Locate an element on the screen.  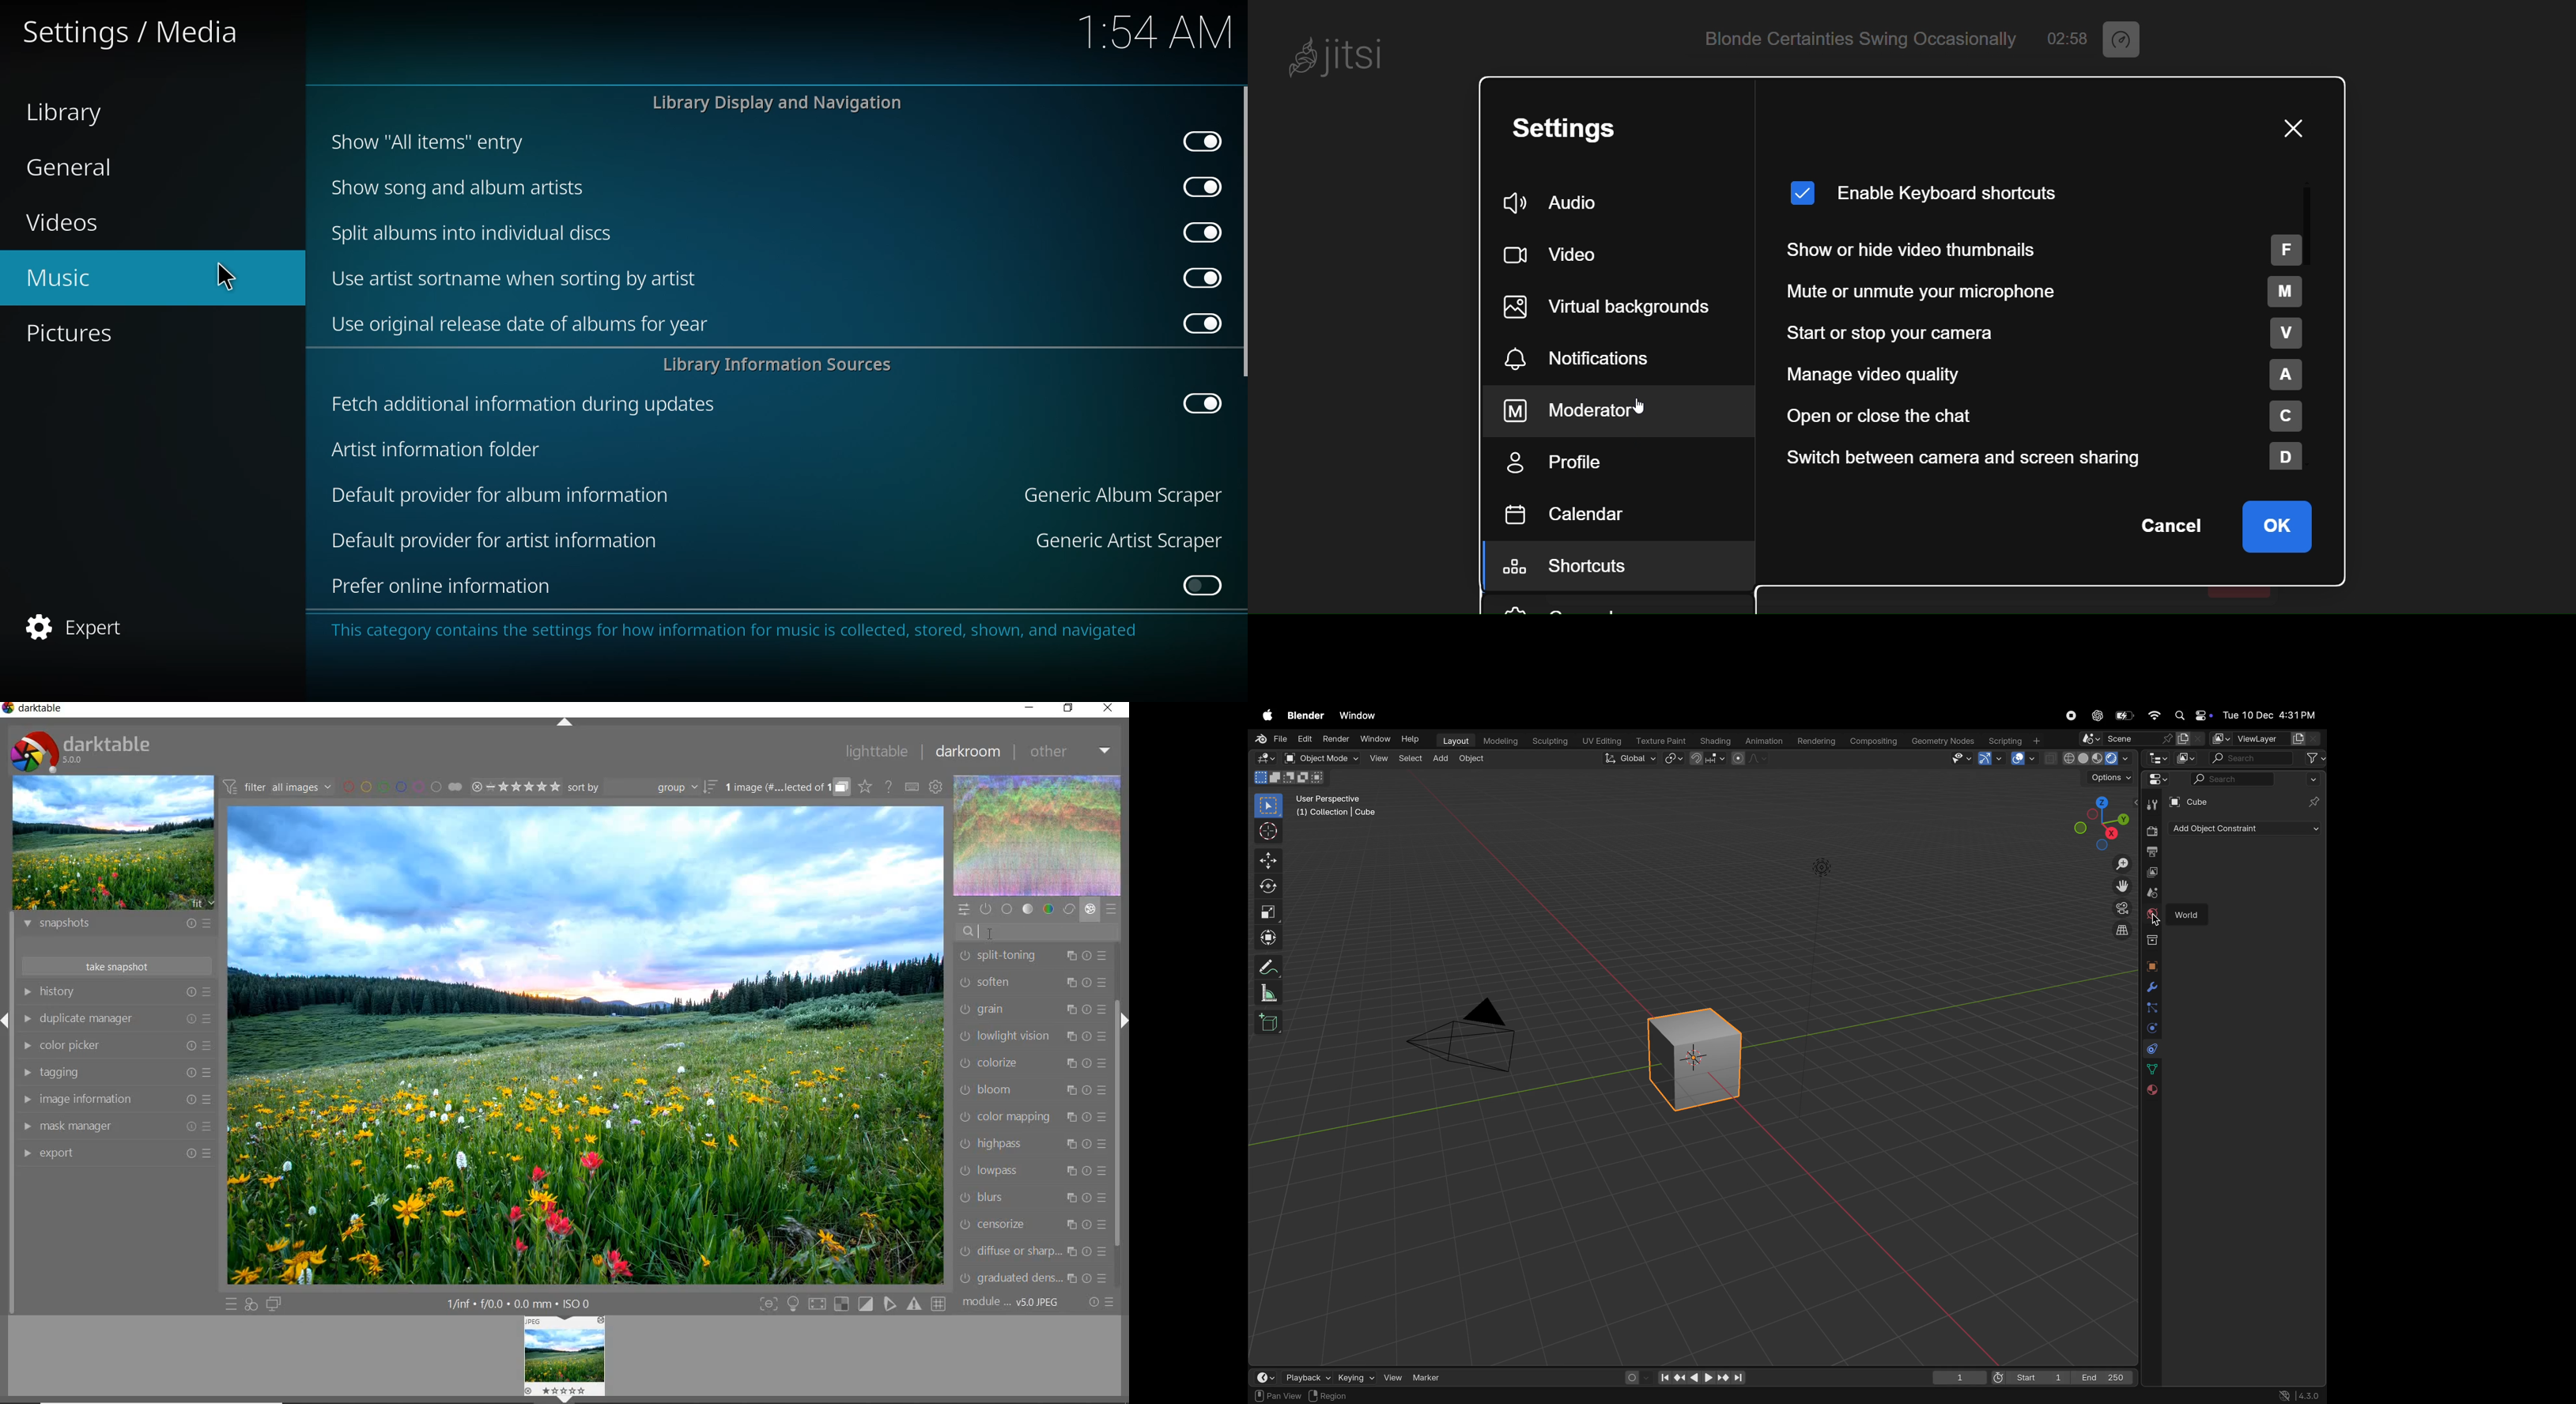
physics is located at coordinates (2151, 1028).